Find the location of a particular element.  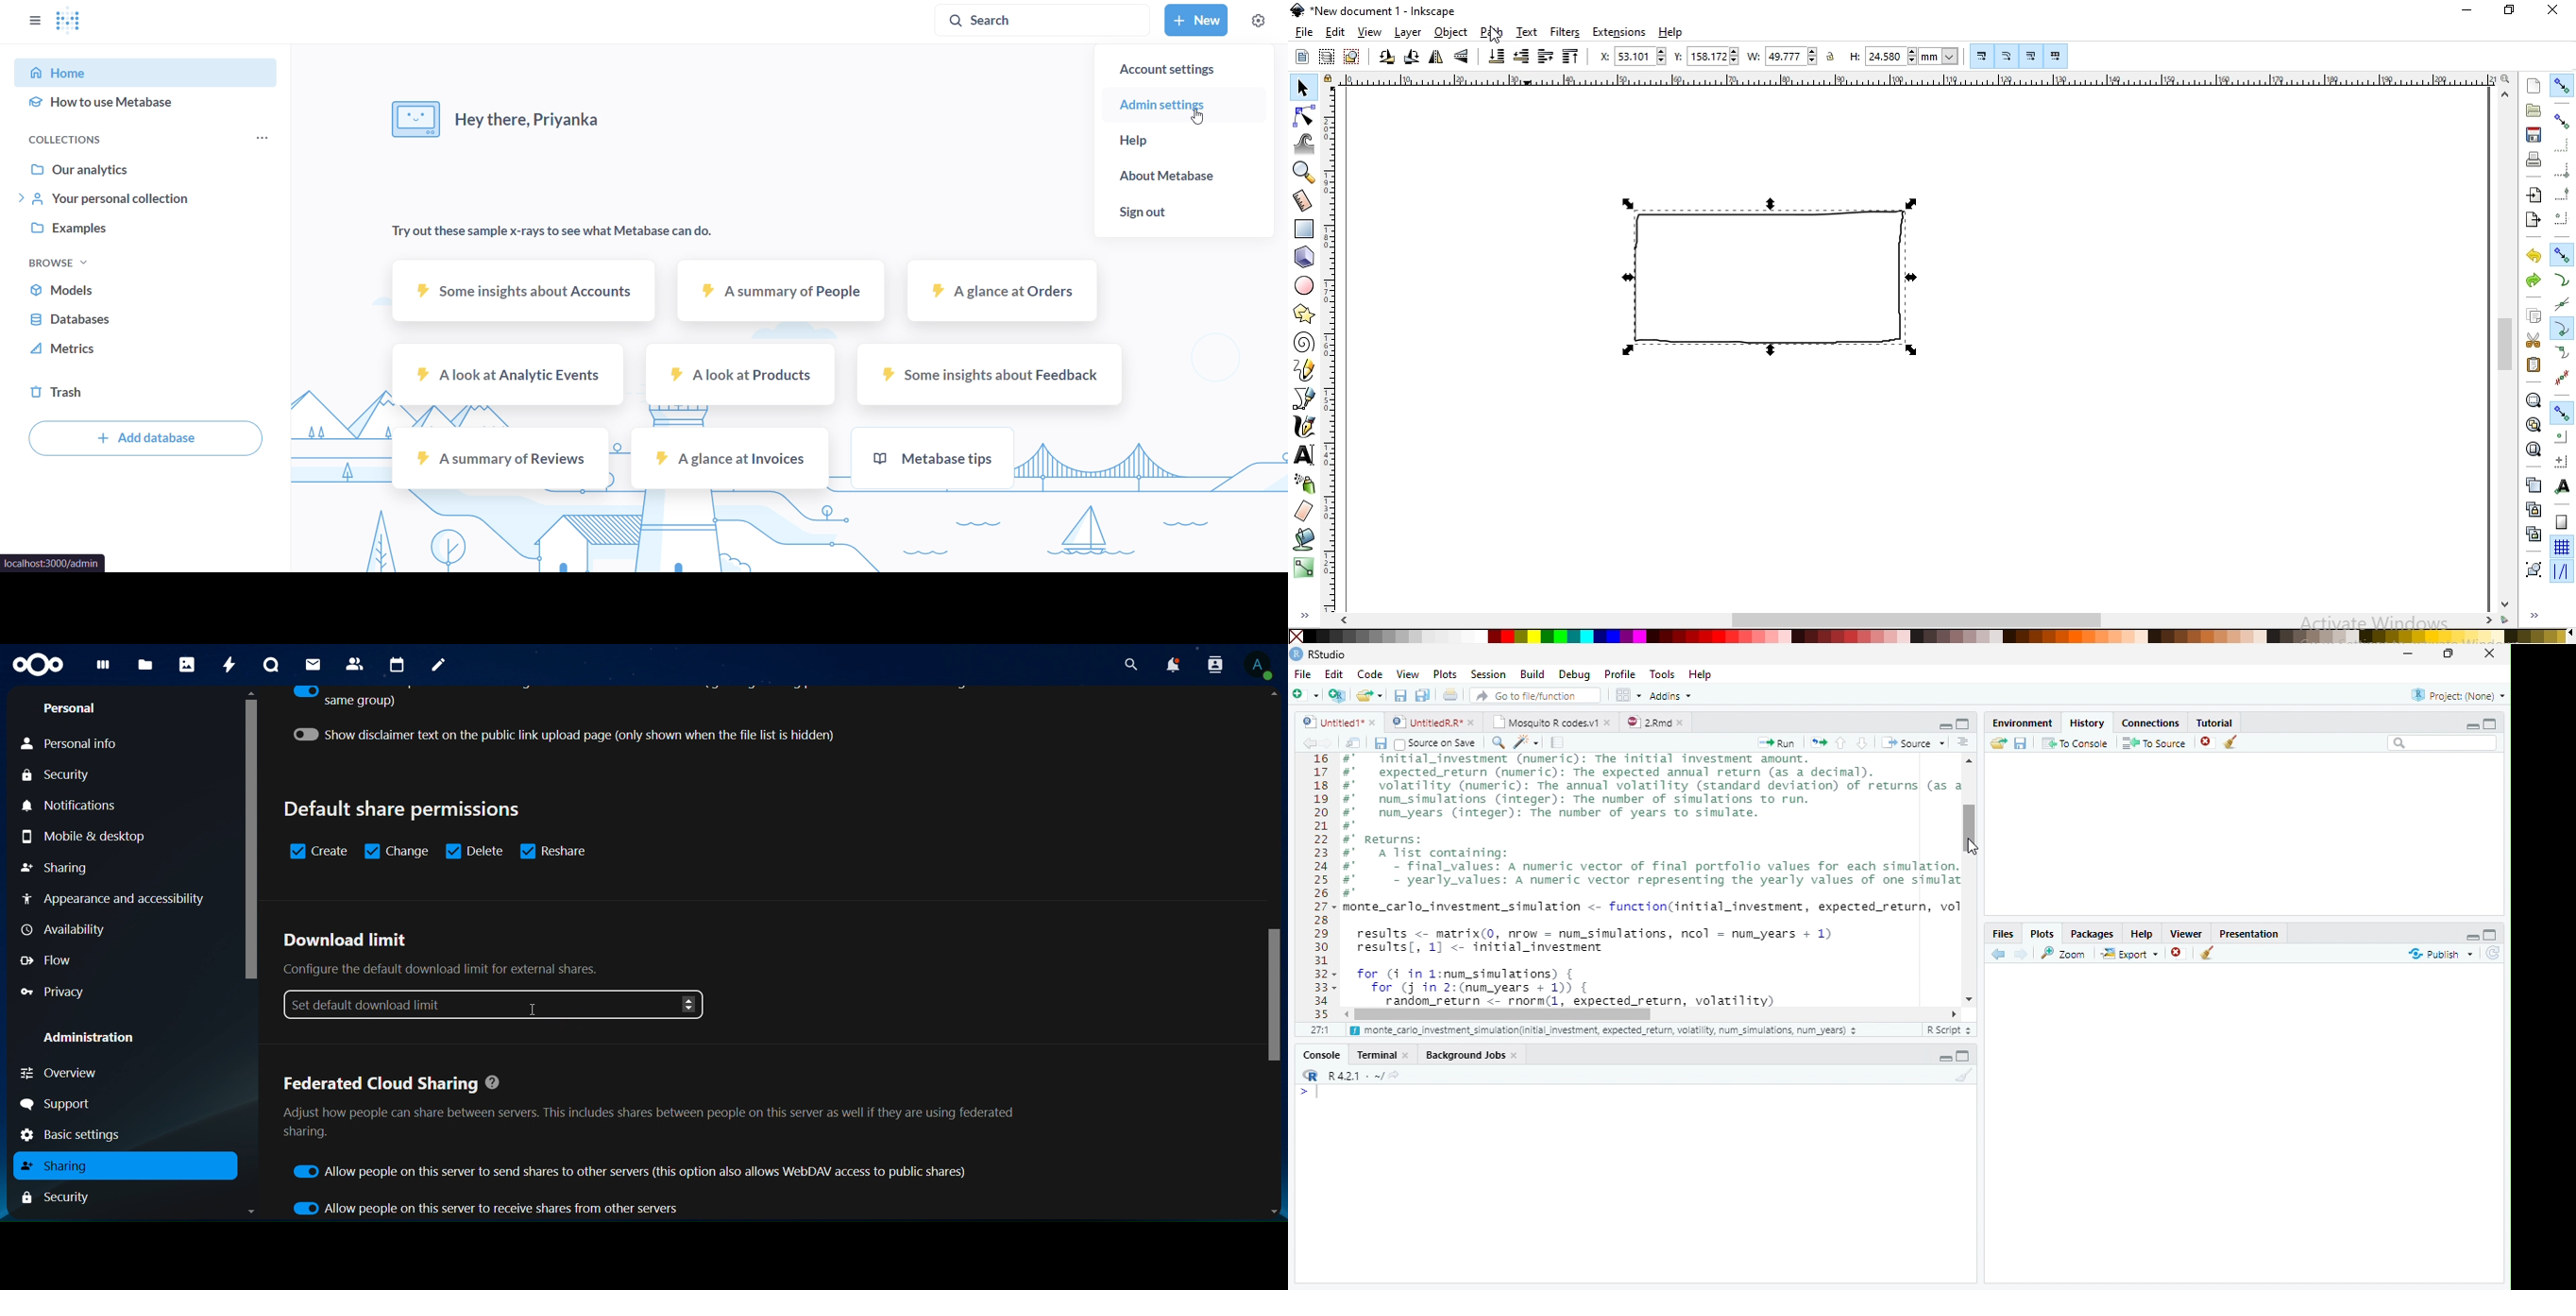

contacts is located at coordinates (357, 664).